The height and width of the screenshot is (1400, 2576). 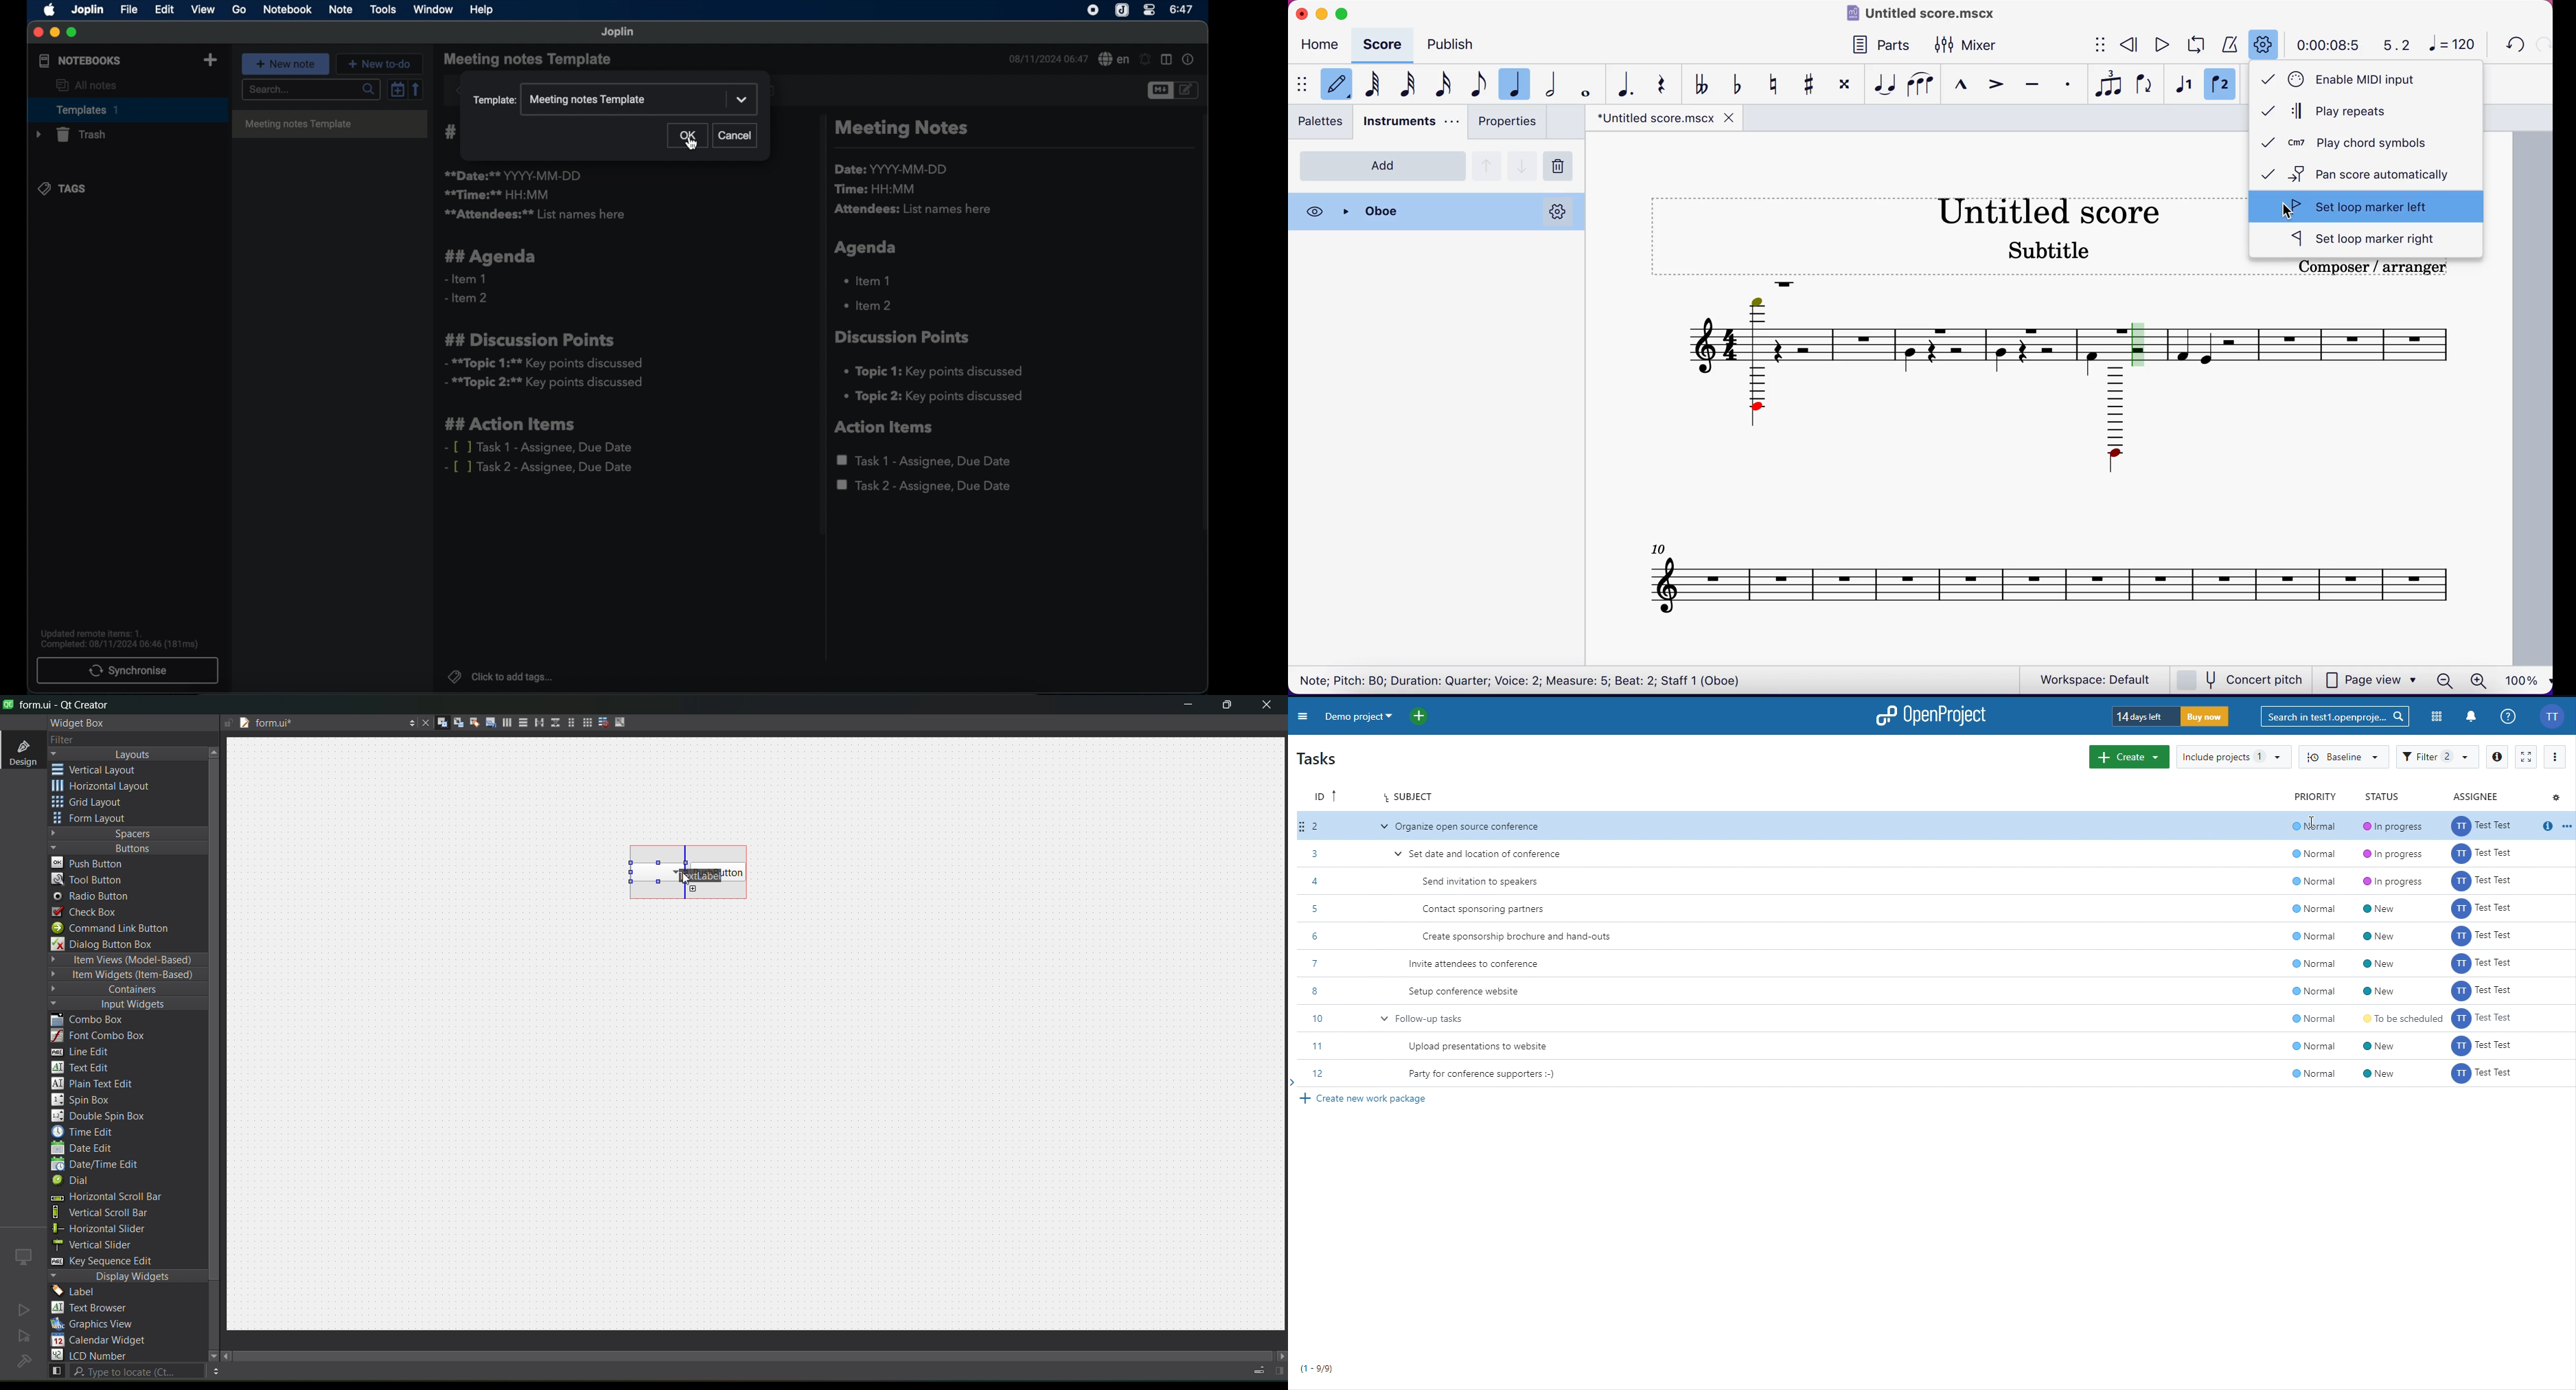 What do you see at coordinates (1181, 10) in the screenshot?
I see `6:47` at bounding box center [1181, 10].